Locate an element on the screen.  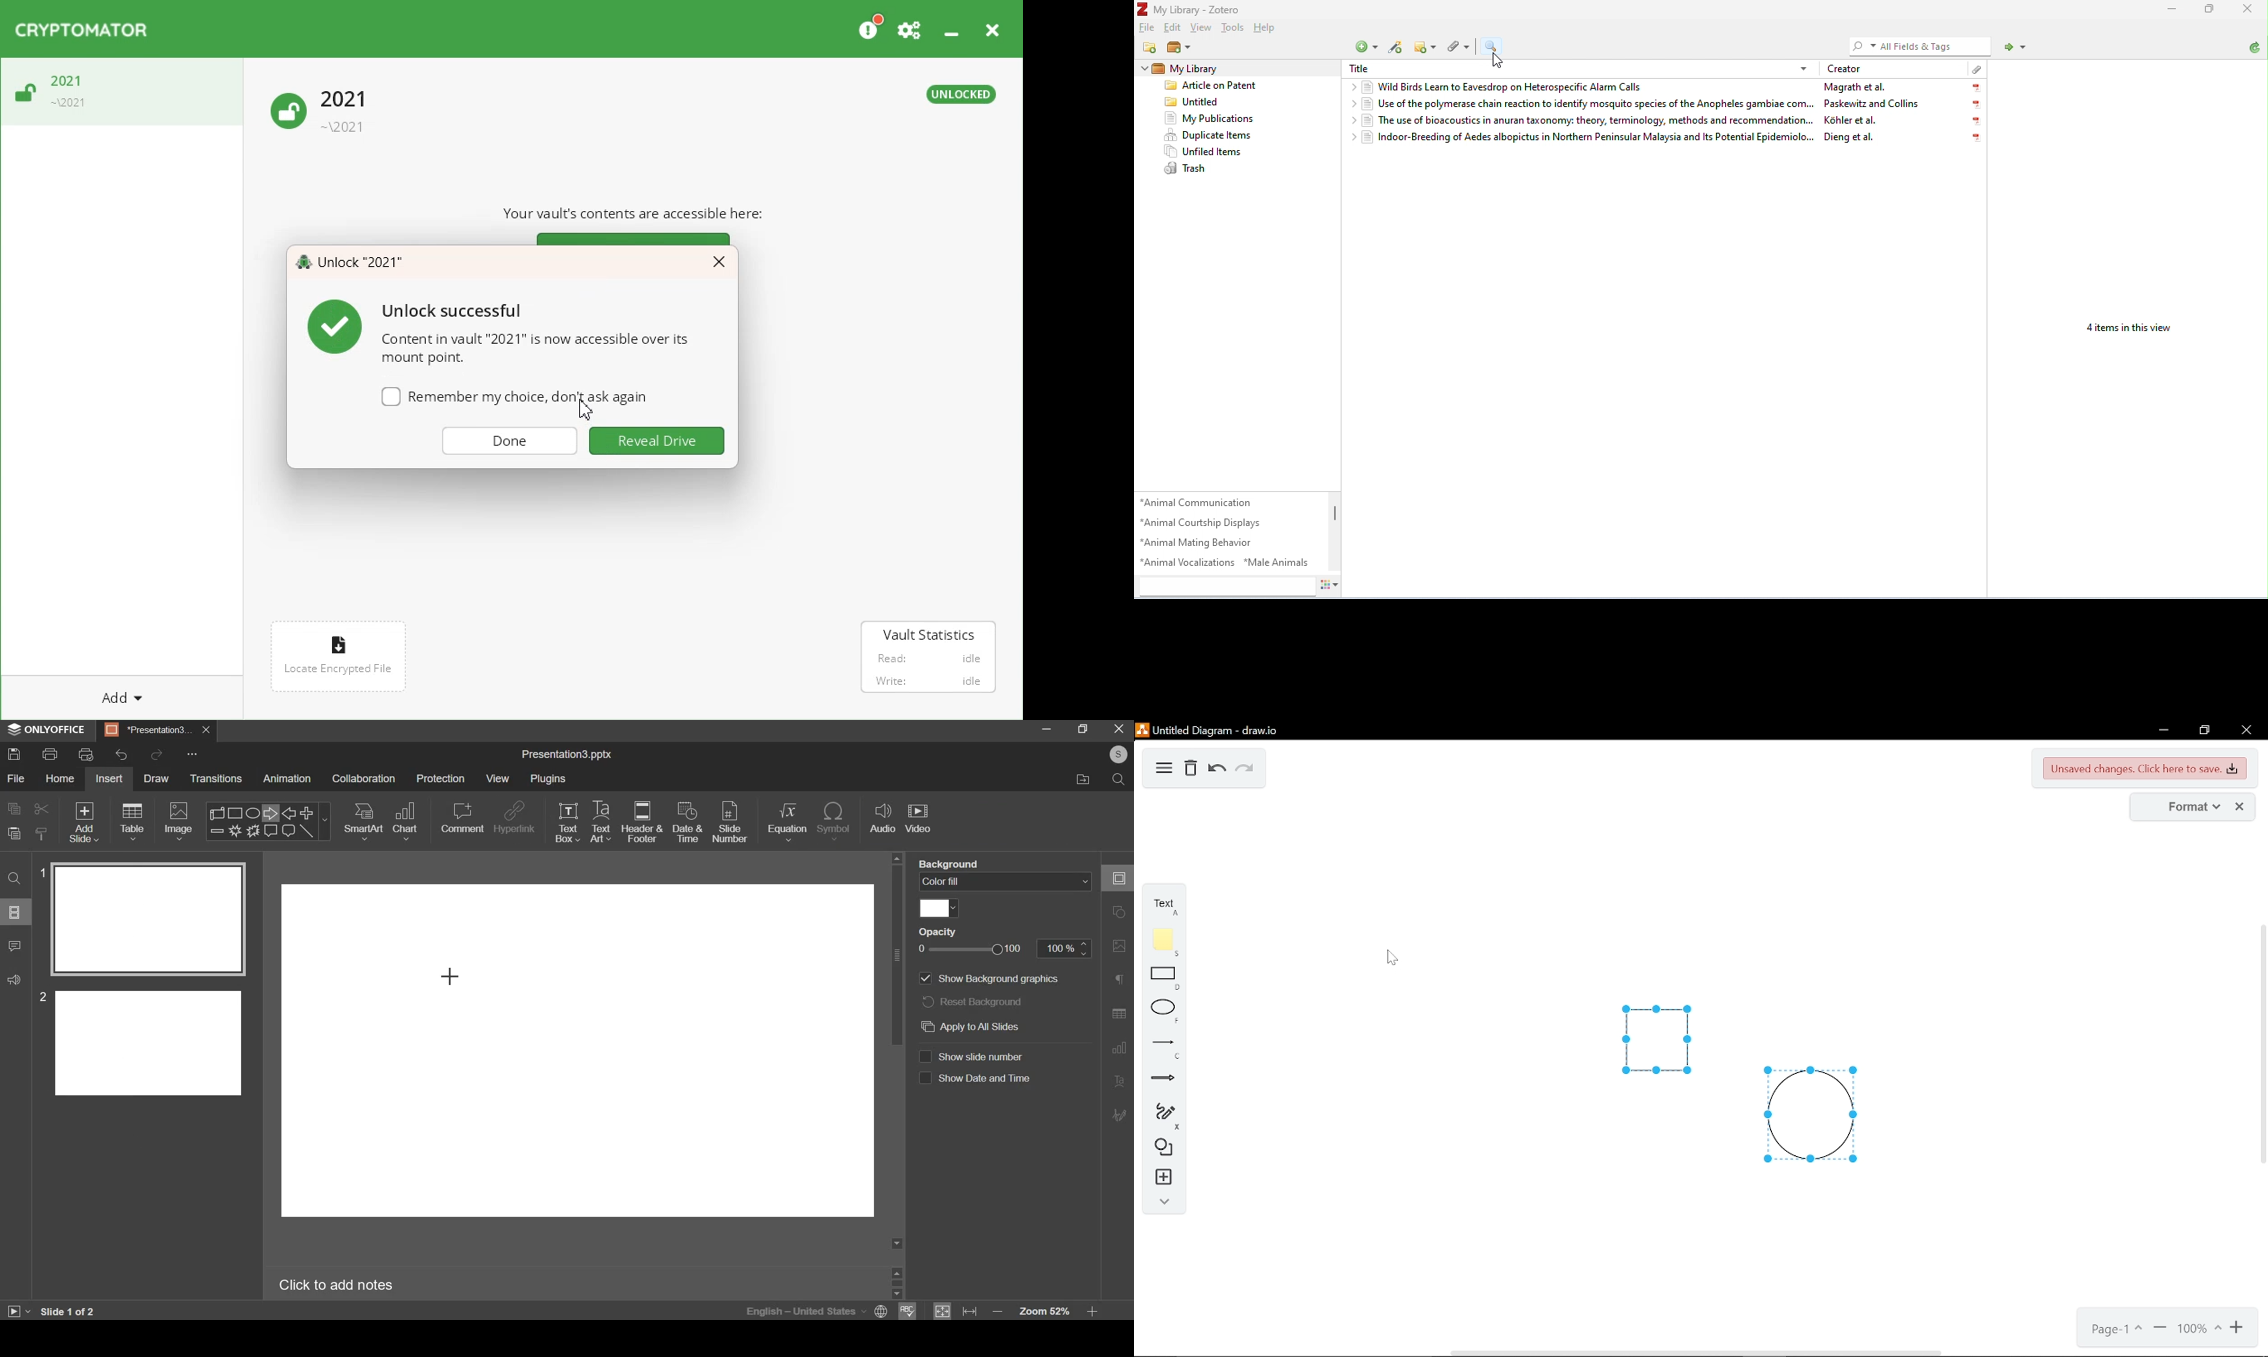
rectangle is located at coordinates (236, 813).